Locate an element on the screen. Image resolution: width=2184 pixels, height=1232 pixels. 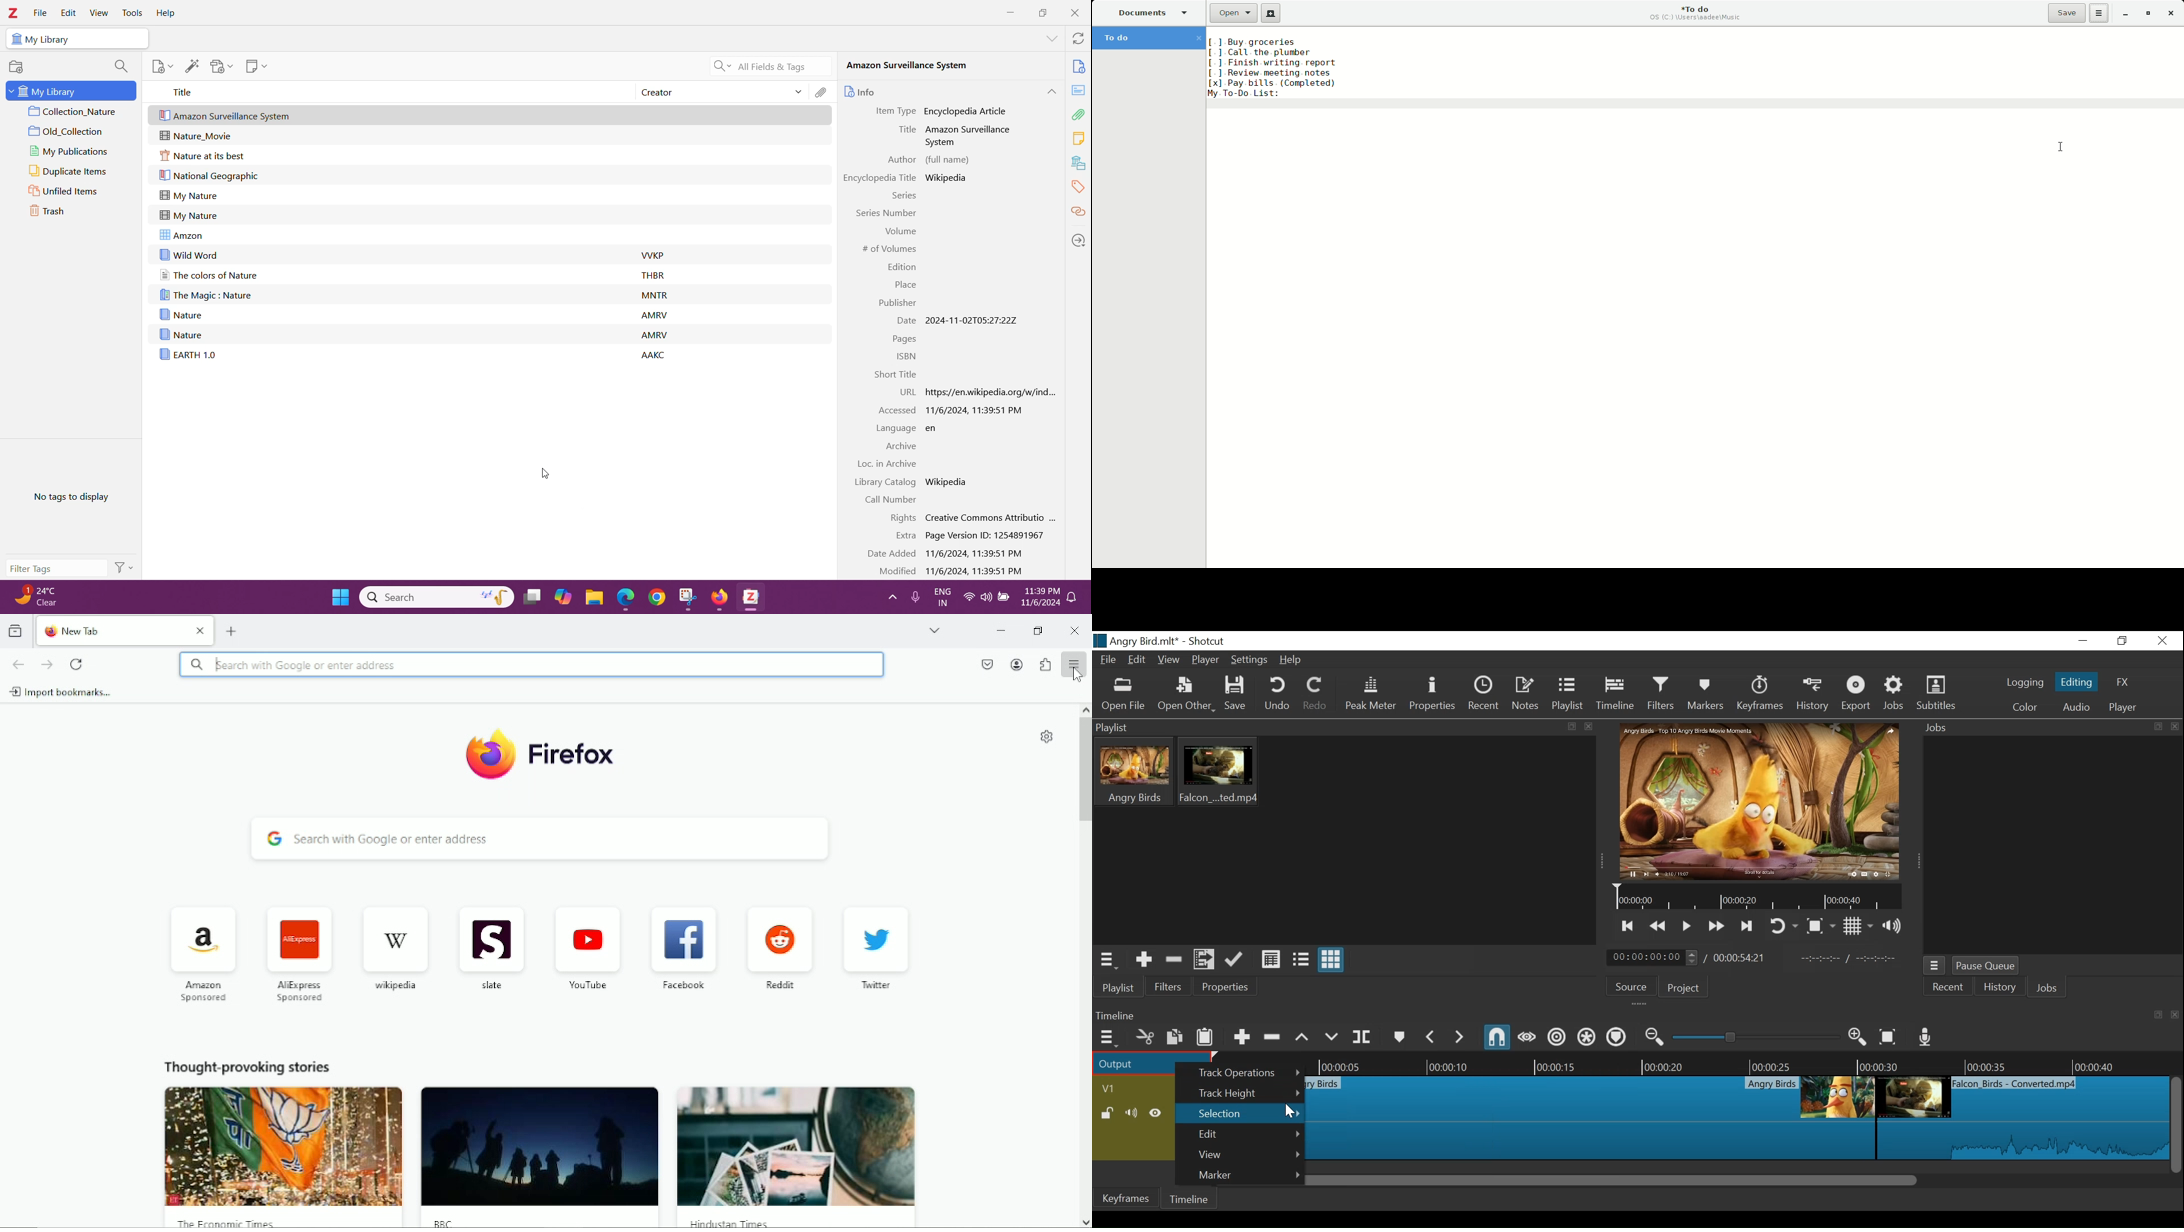
scroll down is located at coordinates (1085, 1222).